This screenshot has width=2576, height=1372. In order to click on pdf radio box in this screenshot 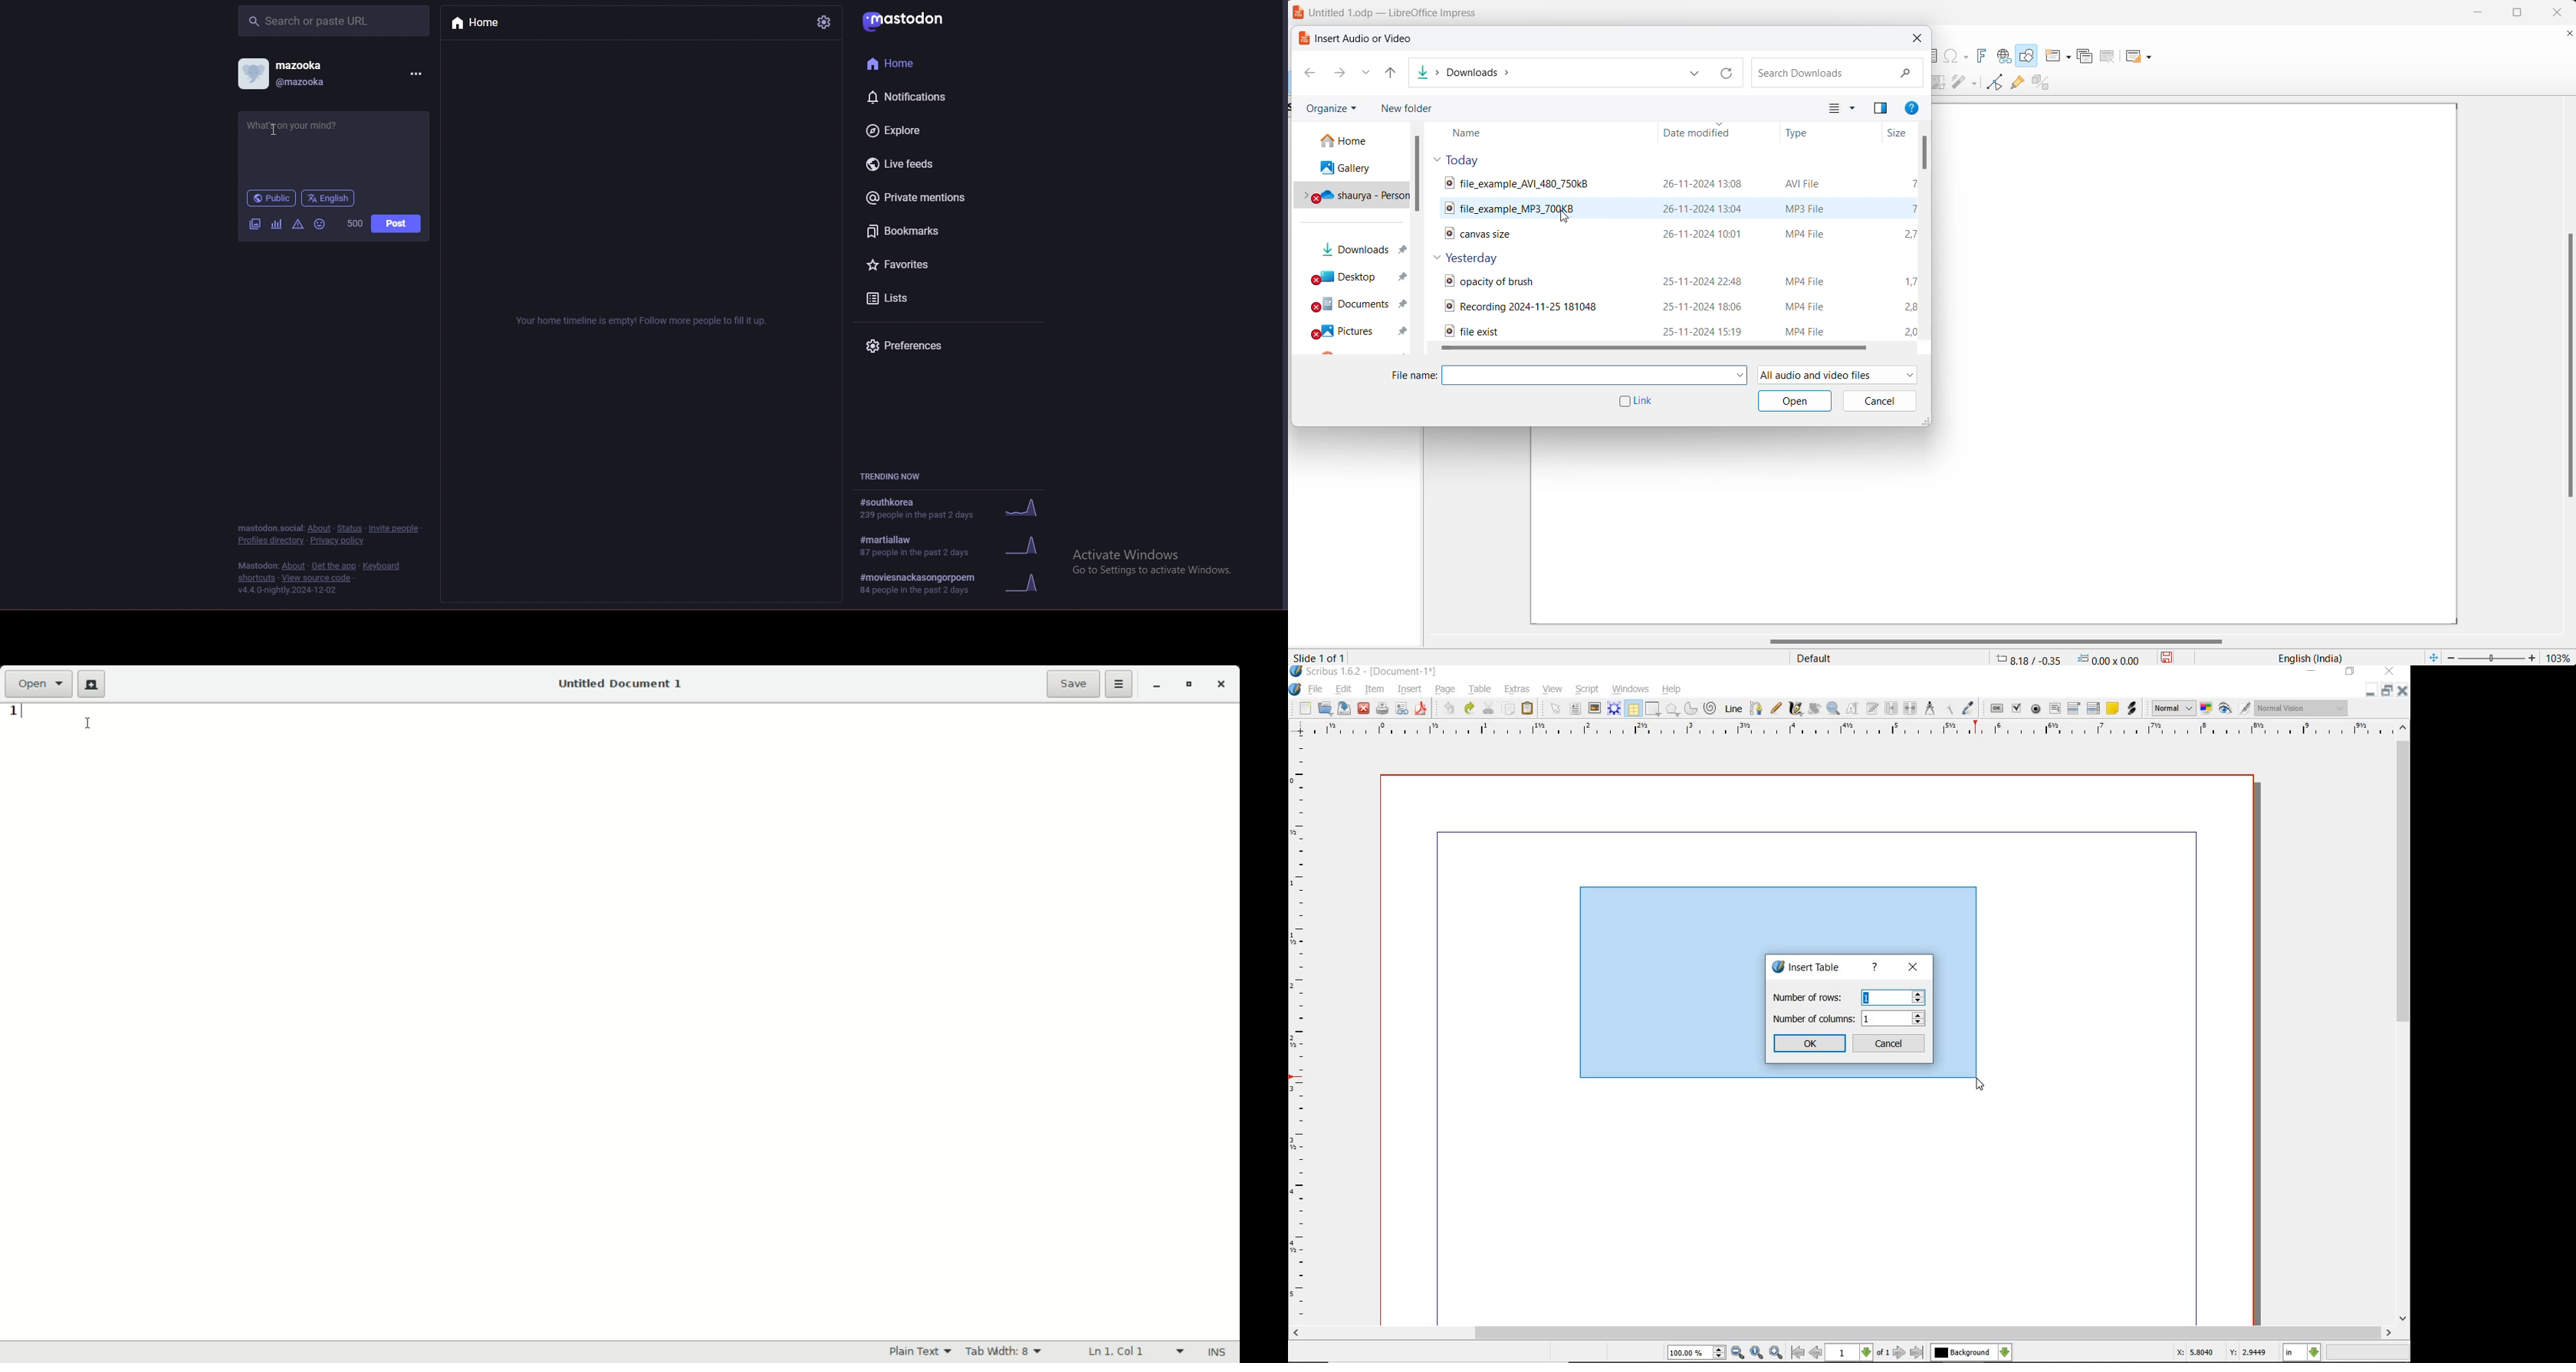, I will do `click(2036, 710)`.